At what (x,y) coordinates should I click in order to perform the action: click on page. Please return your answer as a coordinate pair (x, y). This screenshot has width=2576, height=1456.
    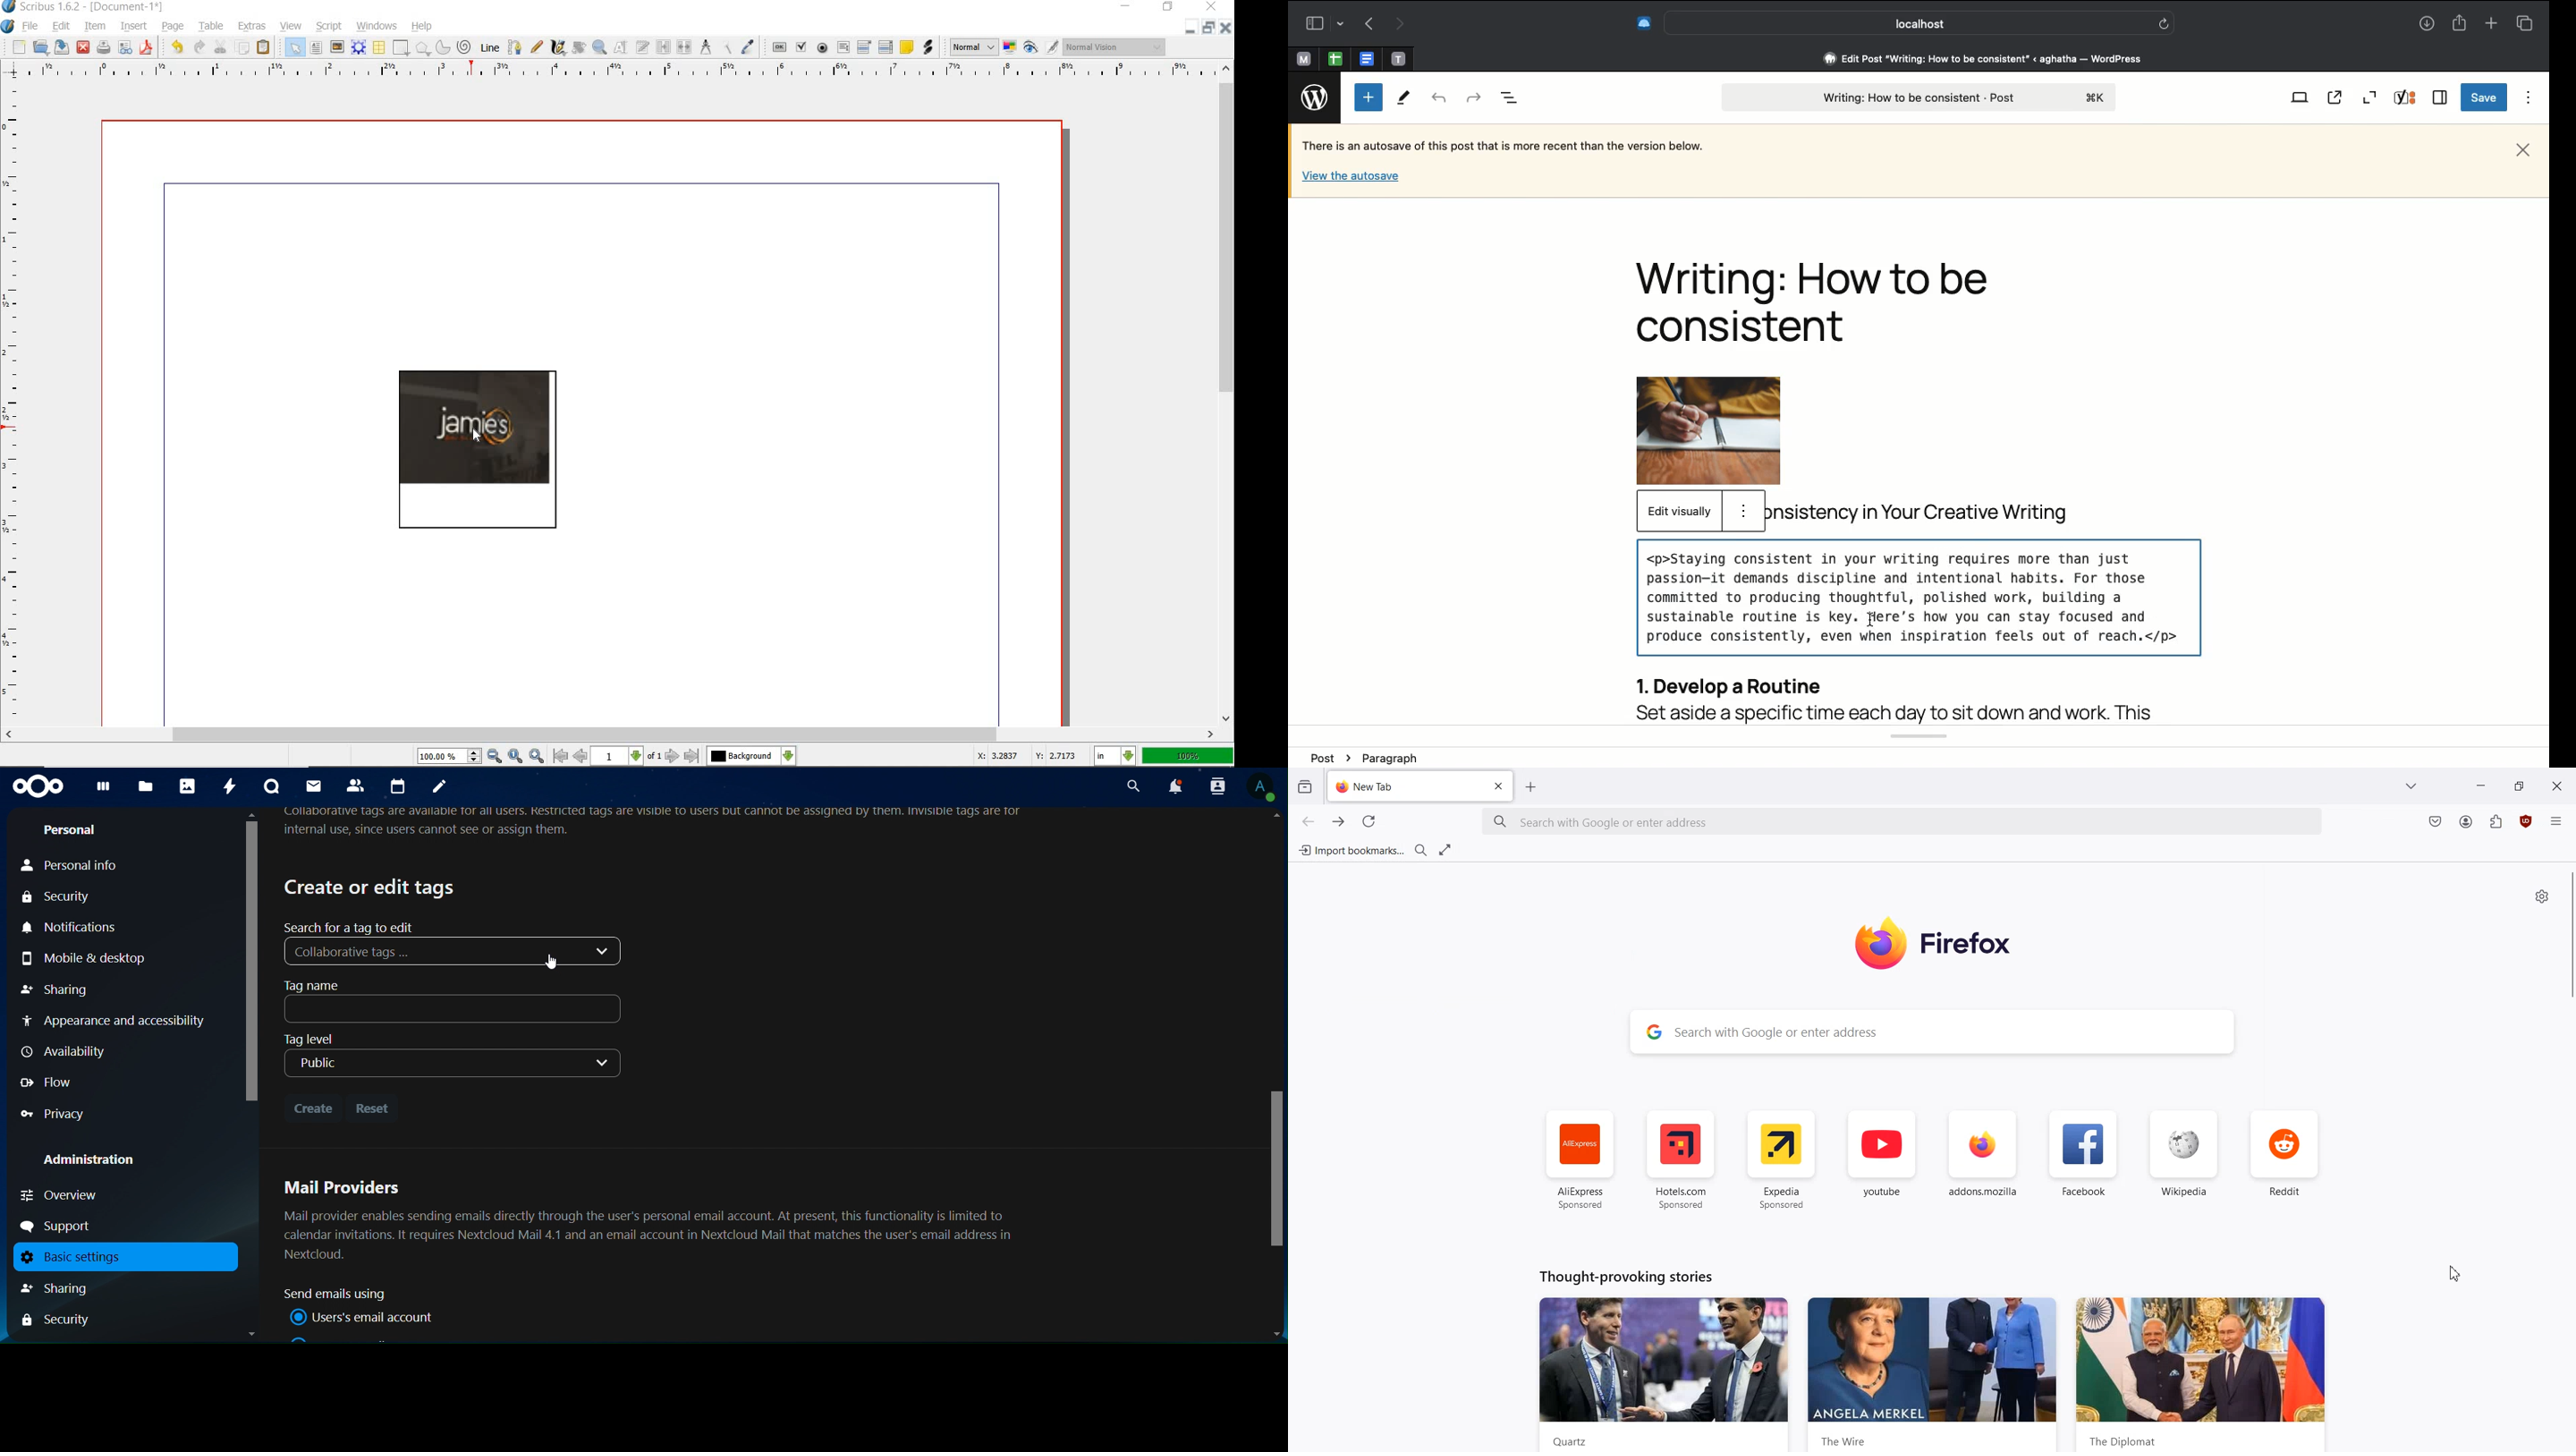
    Looking at the image, I should click on (172, 26).